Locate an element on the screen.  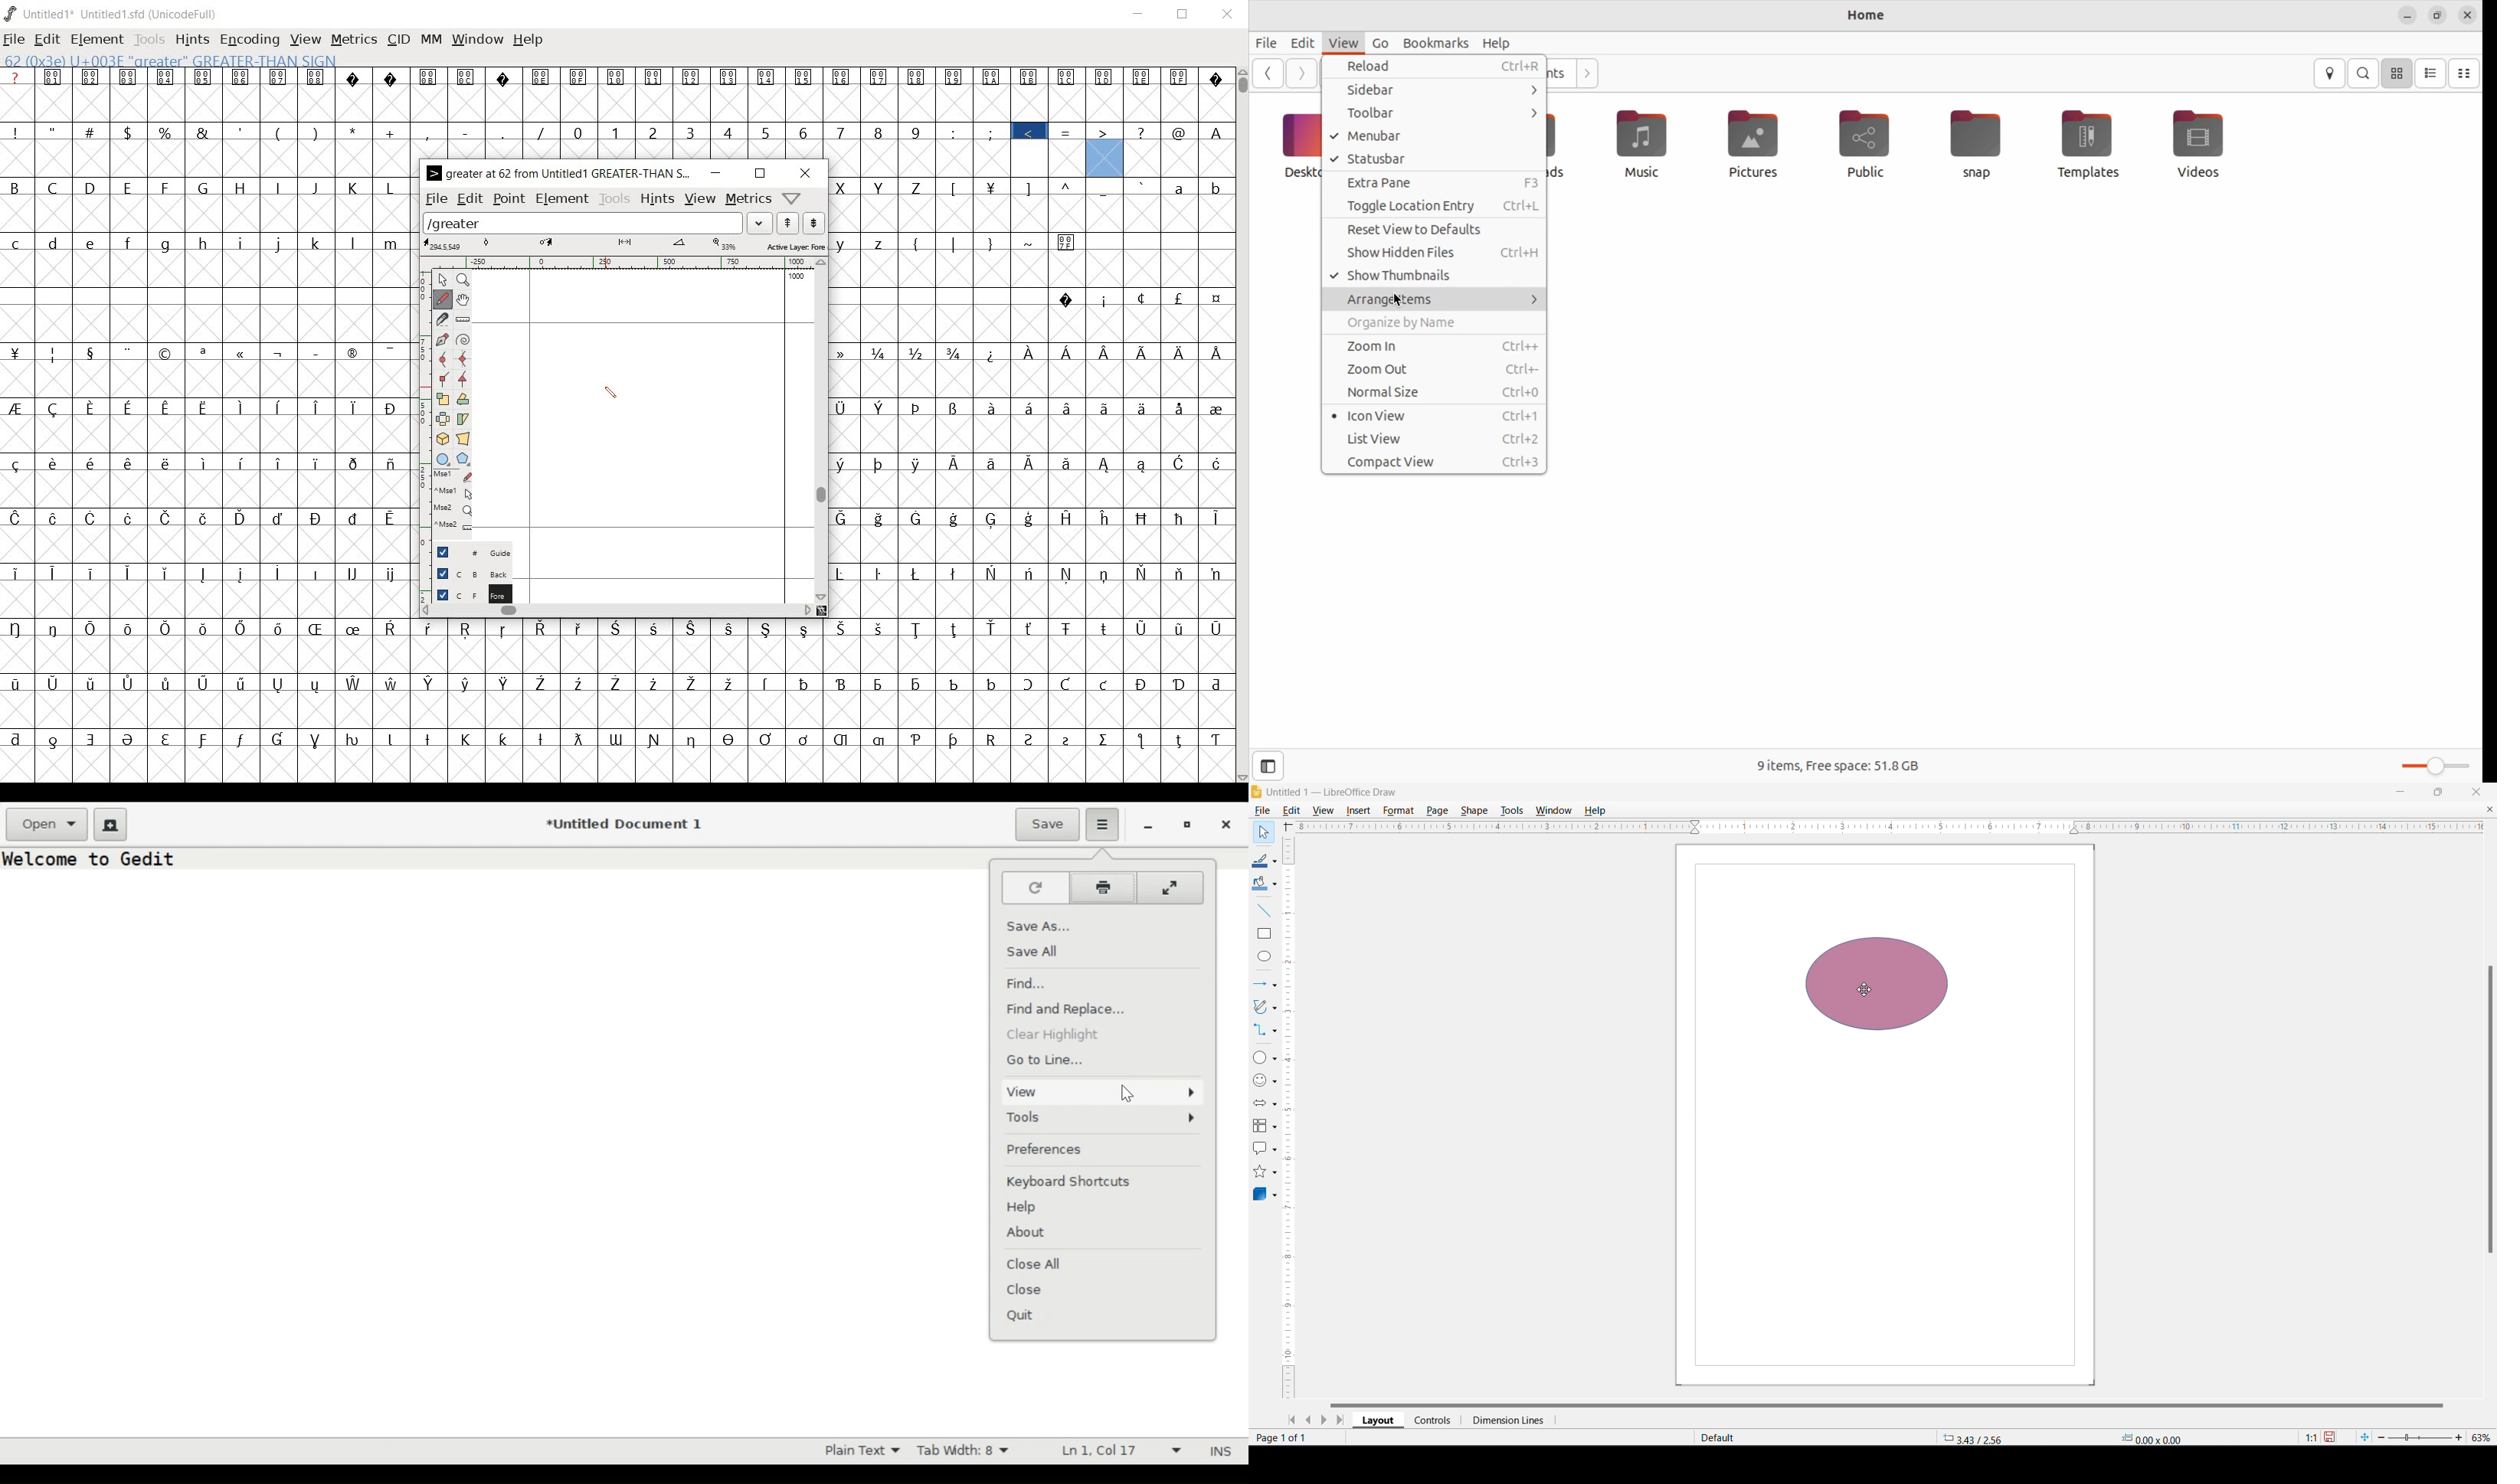
Vertical Ruler is located at coordinates (1289, 1117).